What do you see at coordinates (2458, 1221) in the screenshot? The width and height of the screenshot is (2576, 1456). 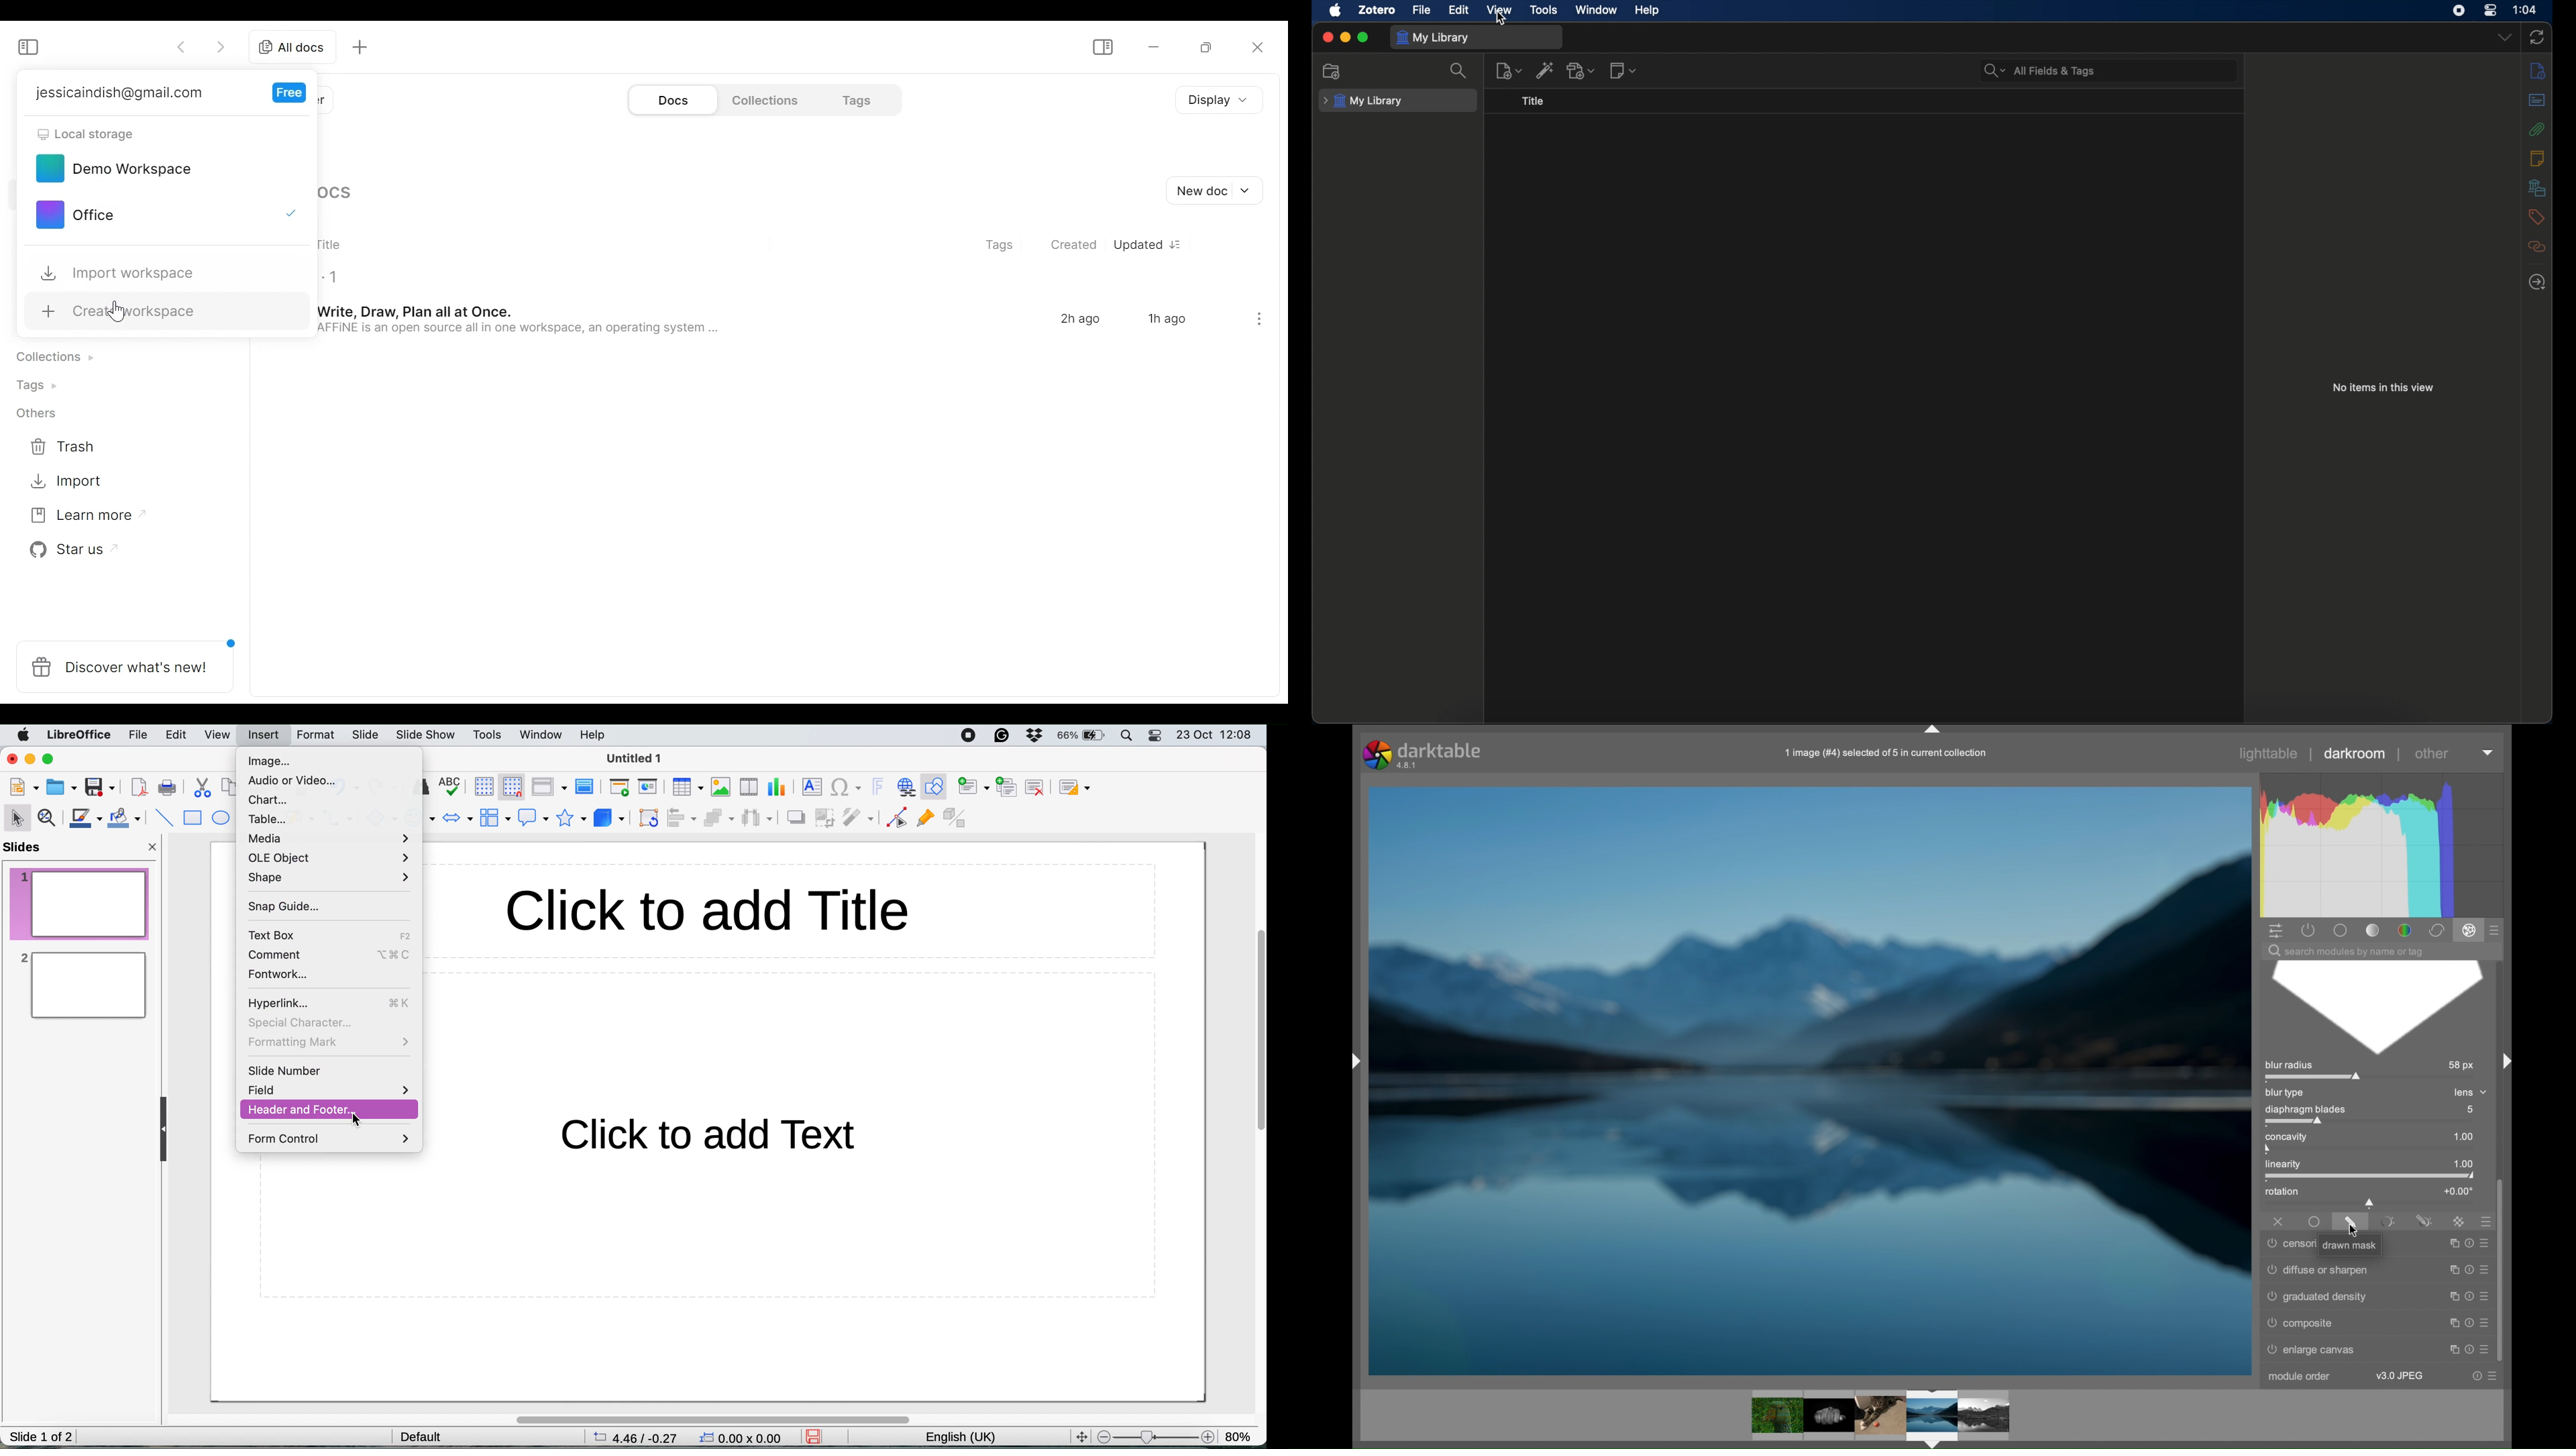 I see `rastermask` at bounding box center [2458, 1221].